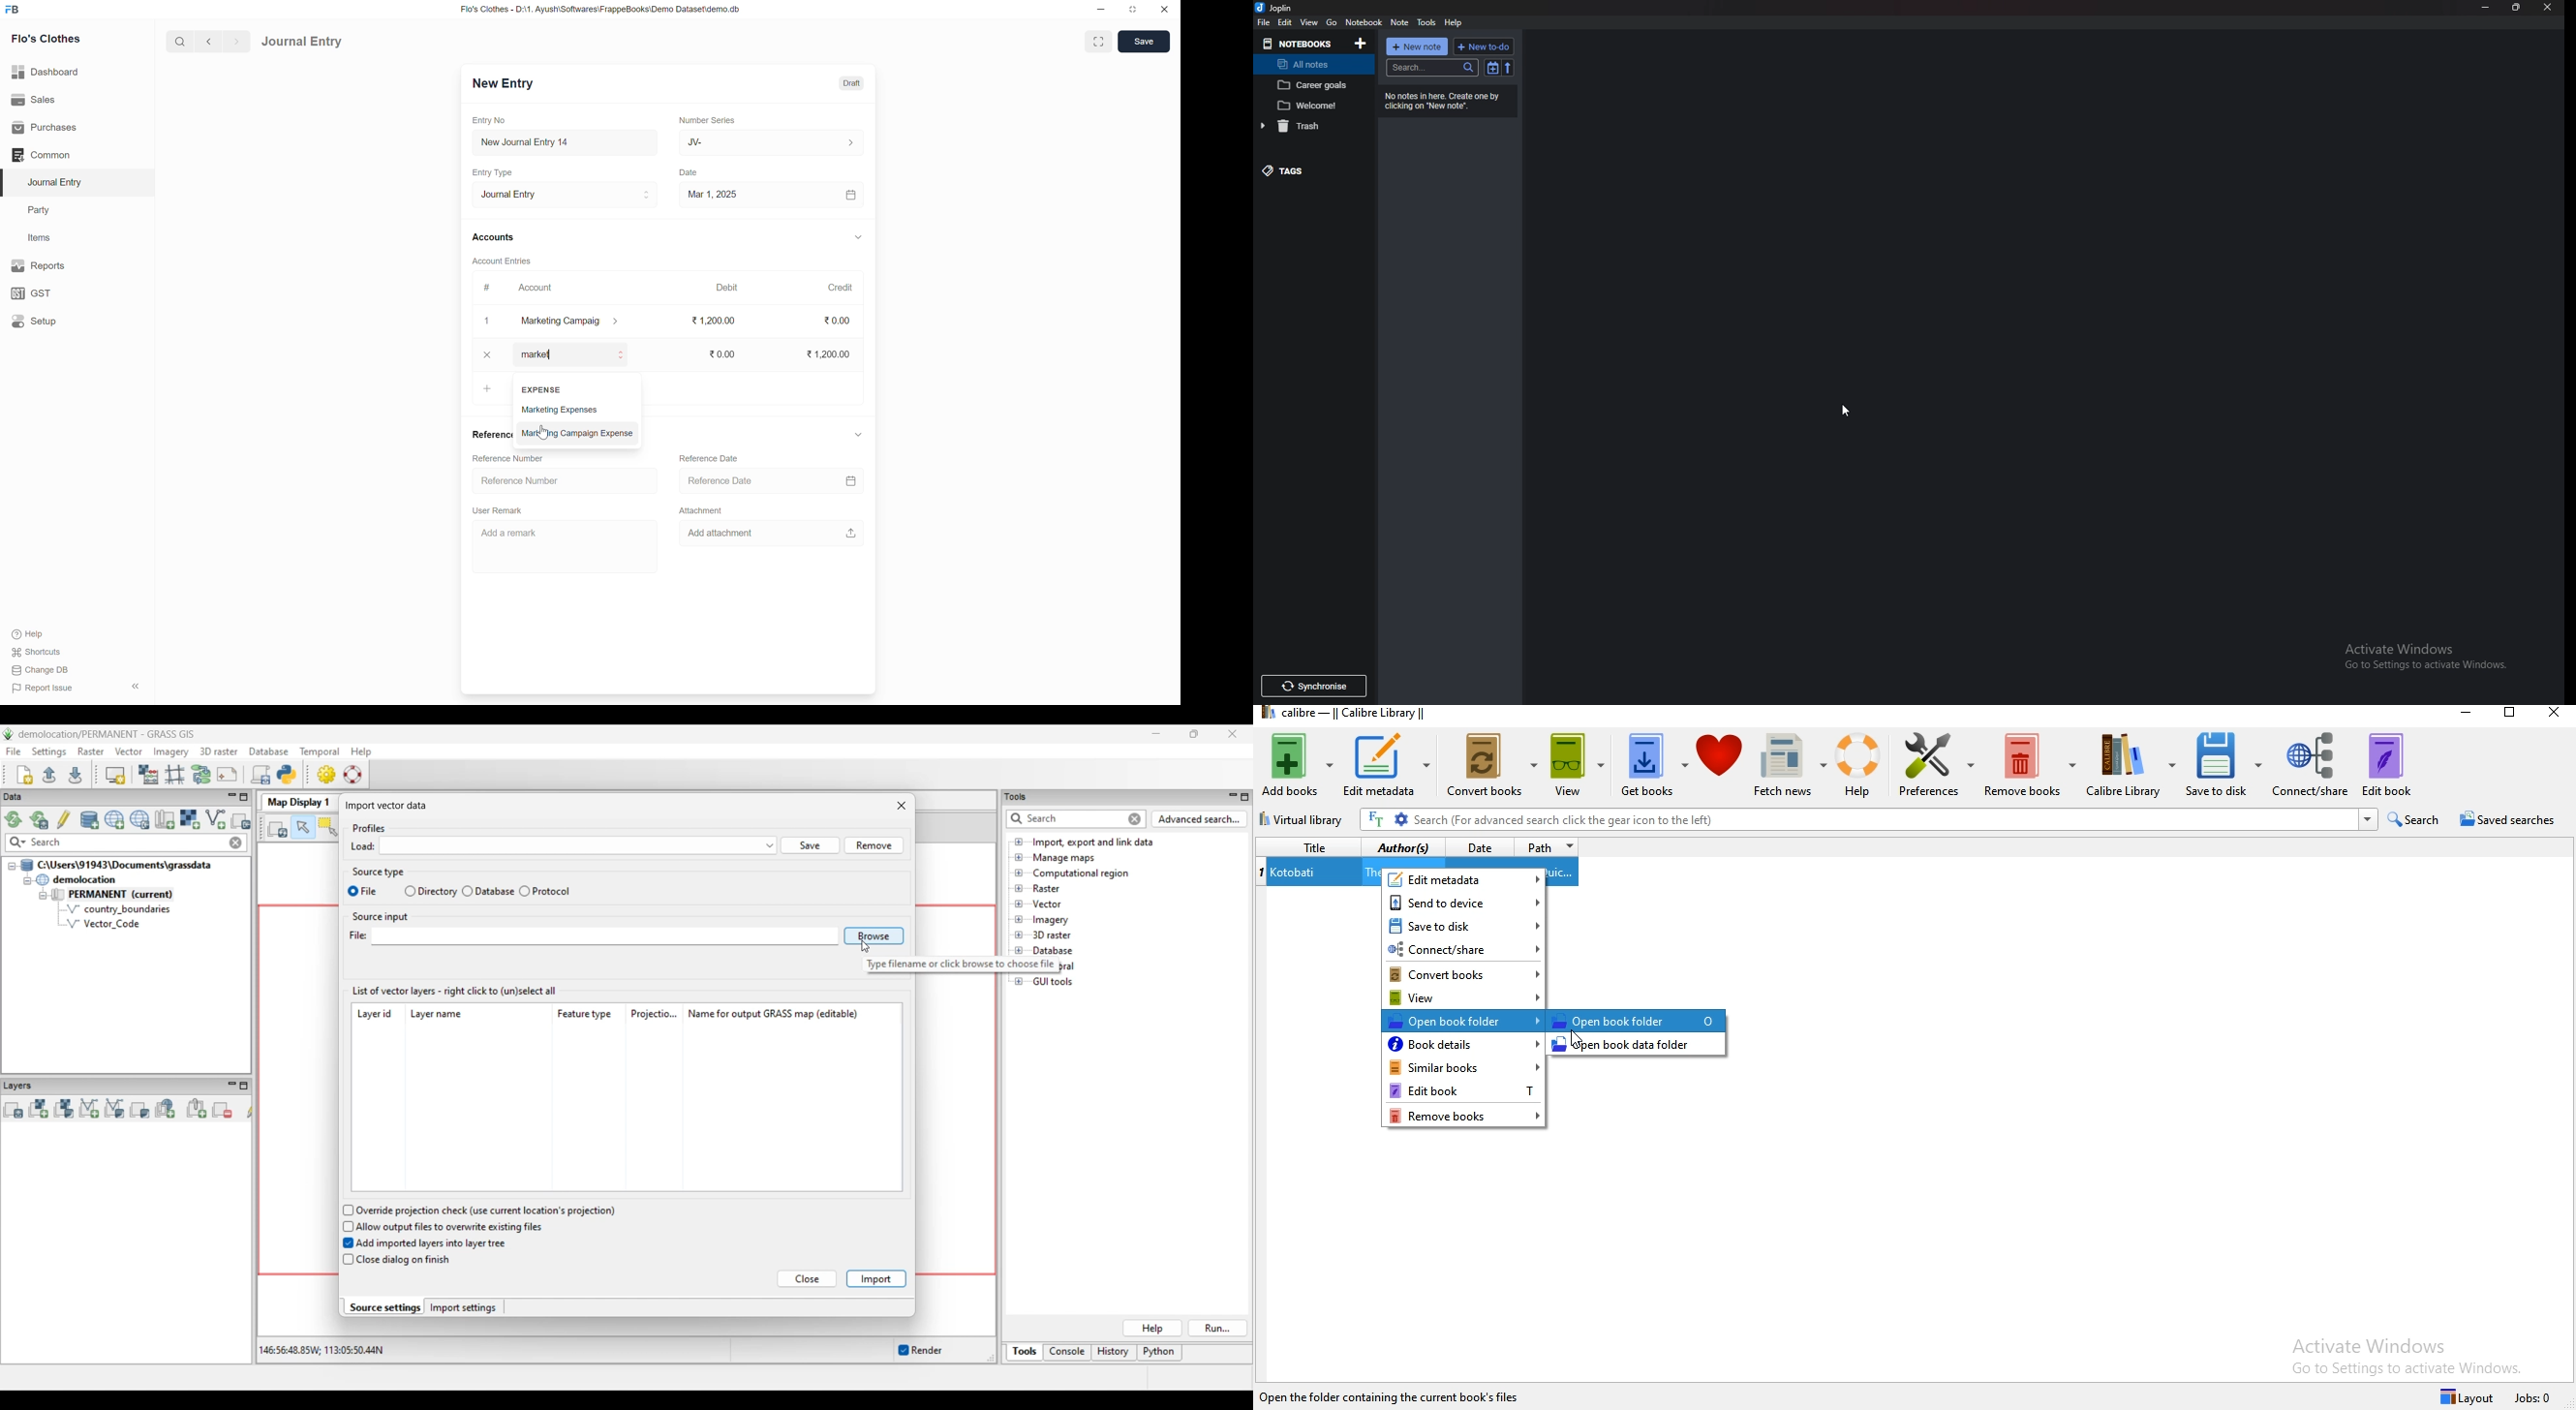 The image size is (2576, 1428). Describe the element at coordinates (1481, 847) in the screenshot. I see `date` at that location.